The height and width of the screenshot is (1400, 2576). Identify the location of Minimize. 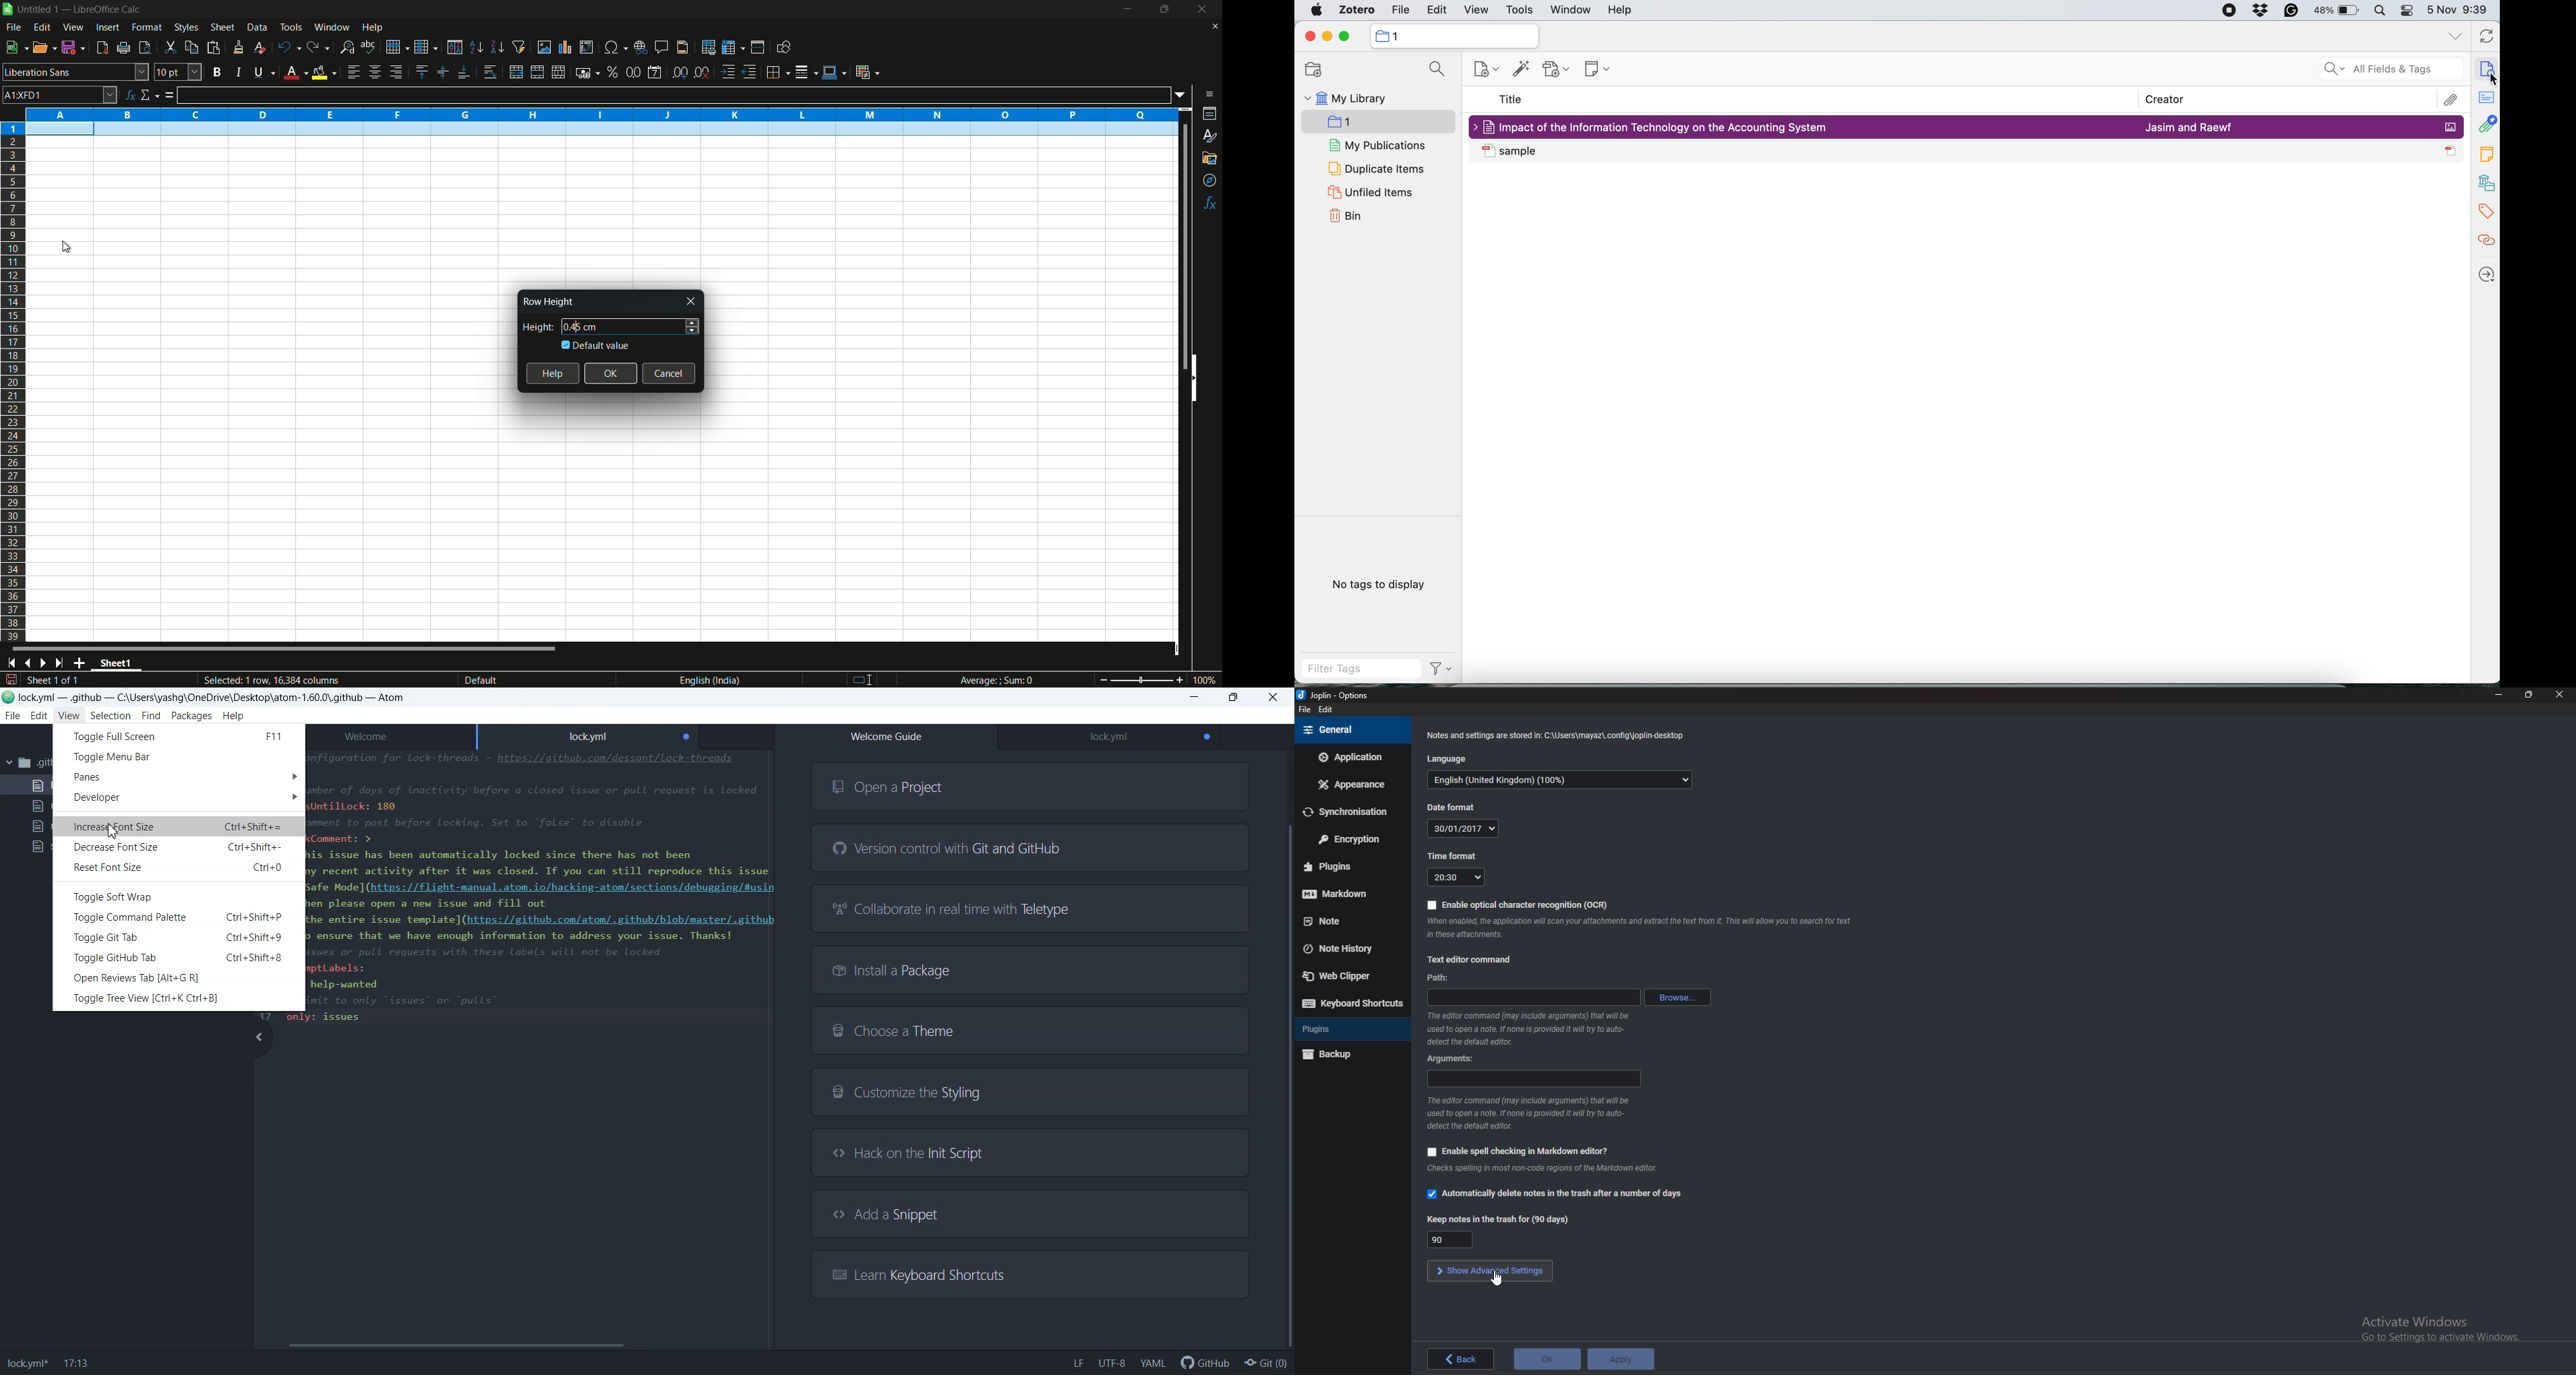
(1195, 698).